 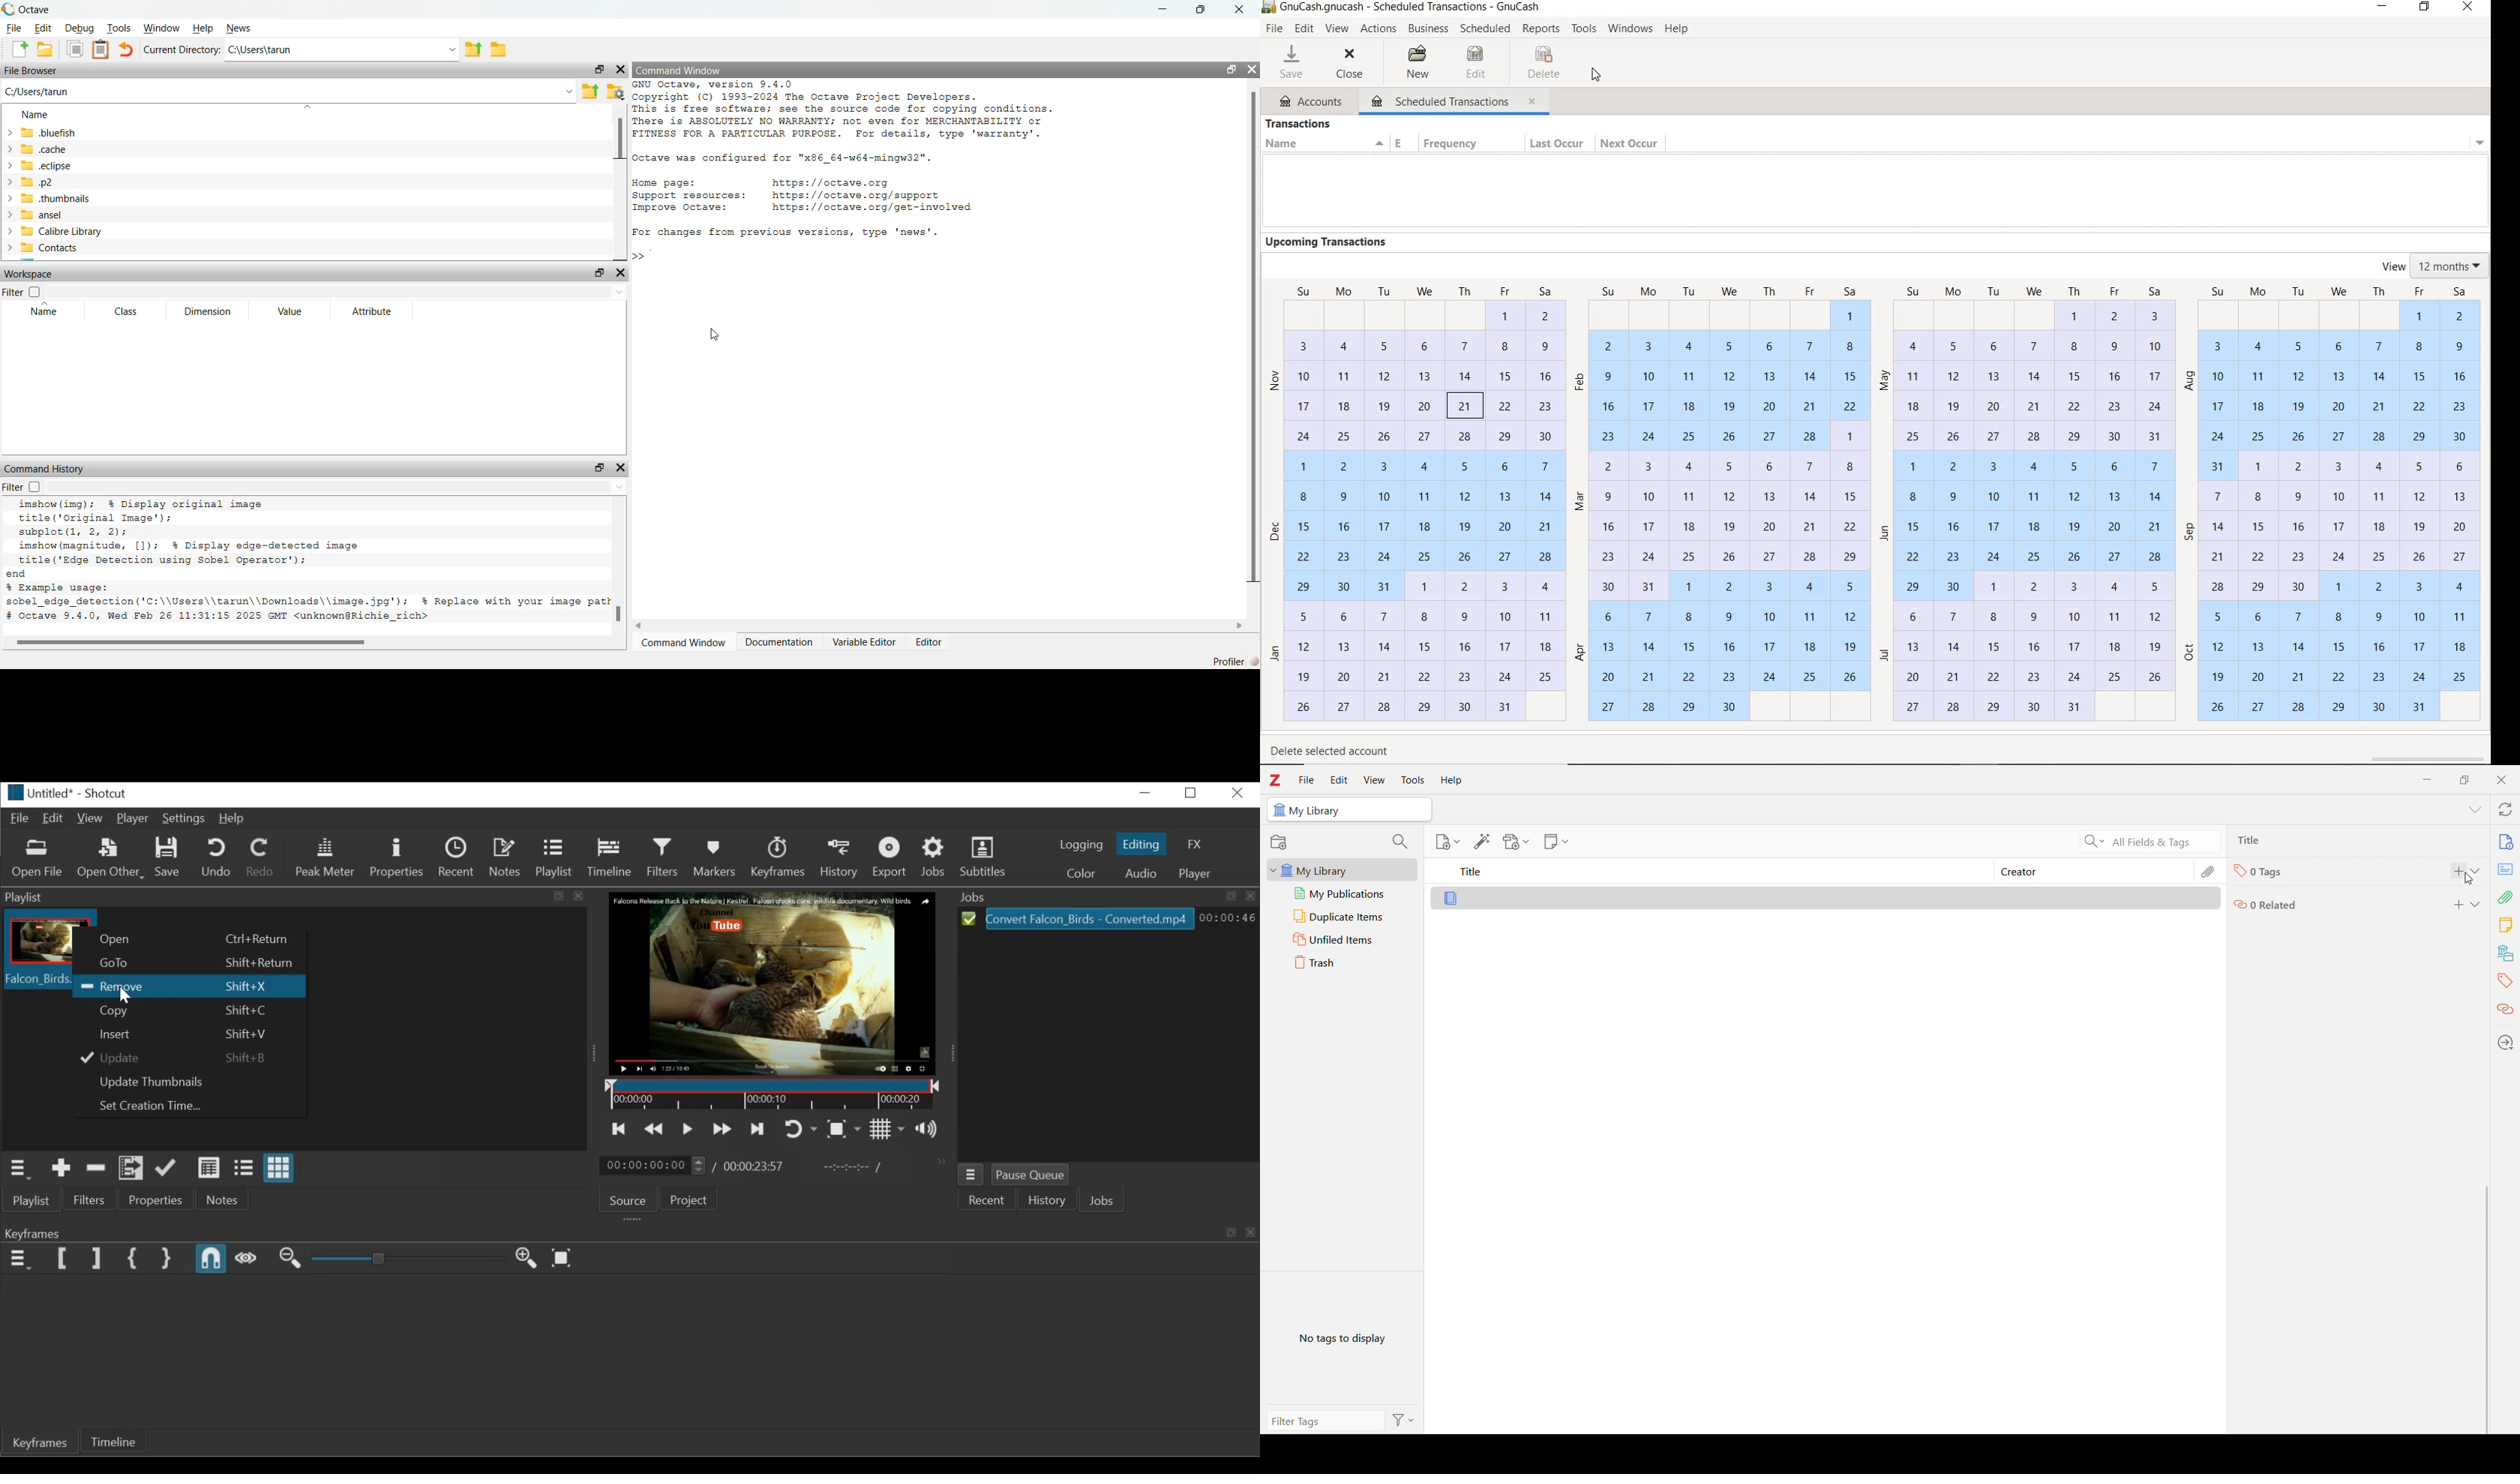 What do you see at coordinates (1340, 893) in the screenshot?
I see `My publications` at bounding box center [1340, 893].